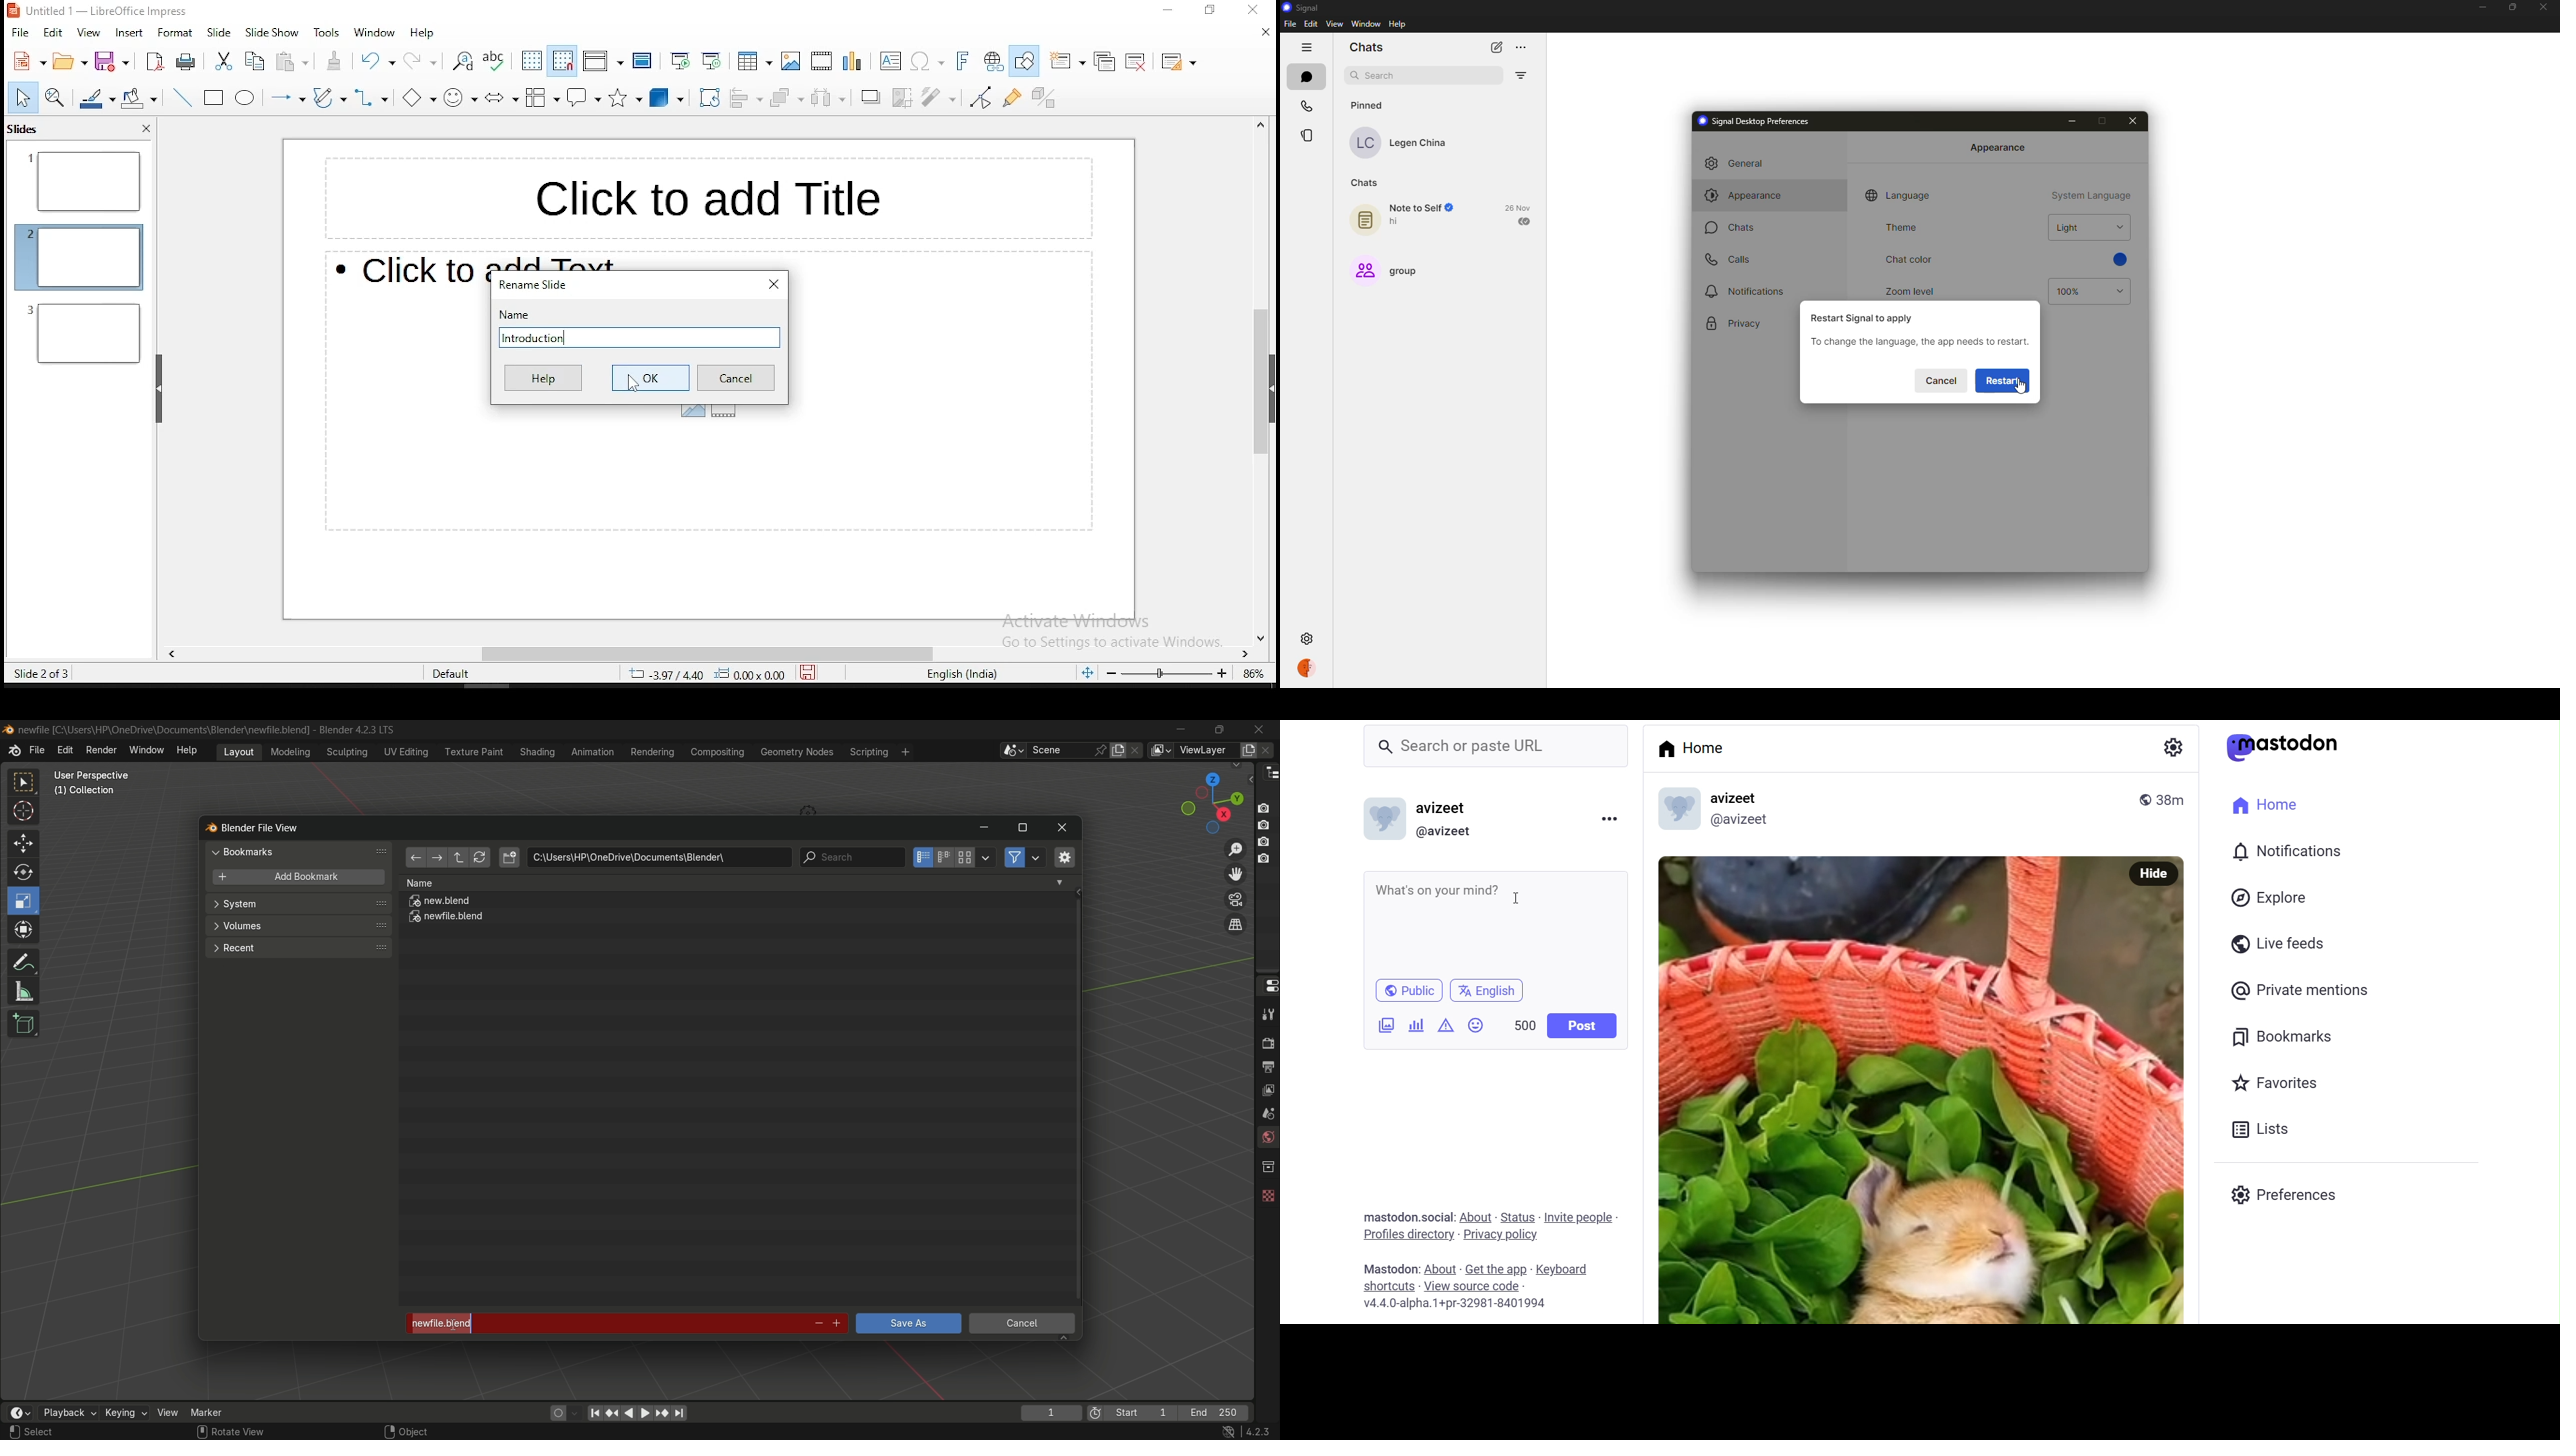 Image resolution: width=2576 pixels, height=1456 pixels. Describe the element at coordinates (1235, 898) in the screenshot. I see `toggle camera view layer` at that location.